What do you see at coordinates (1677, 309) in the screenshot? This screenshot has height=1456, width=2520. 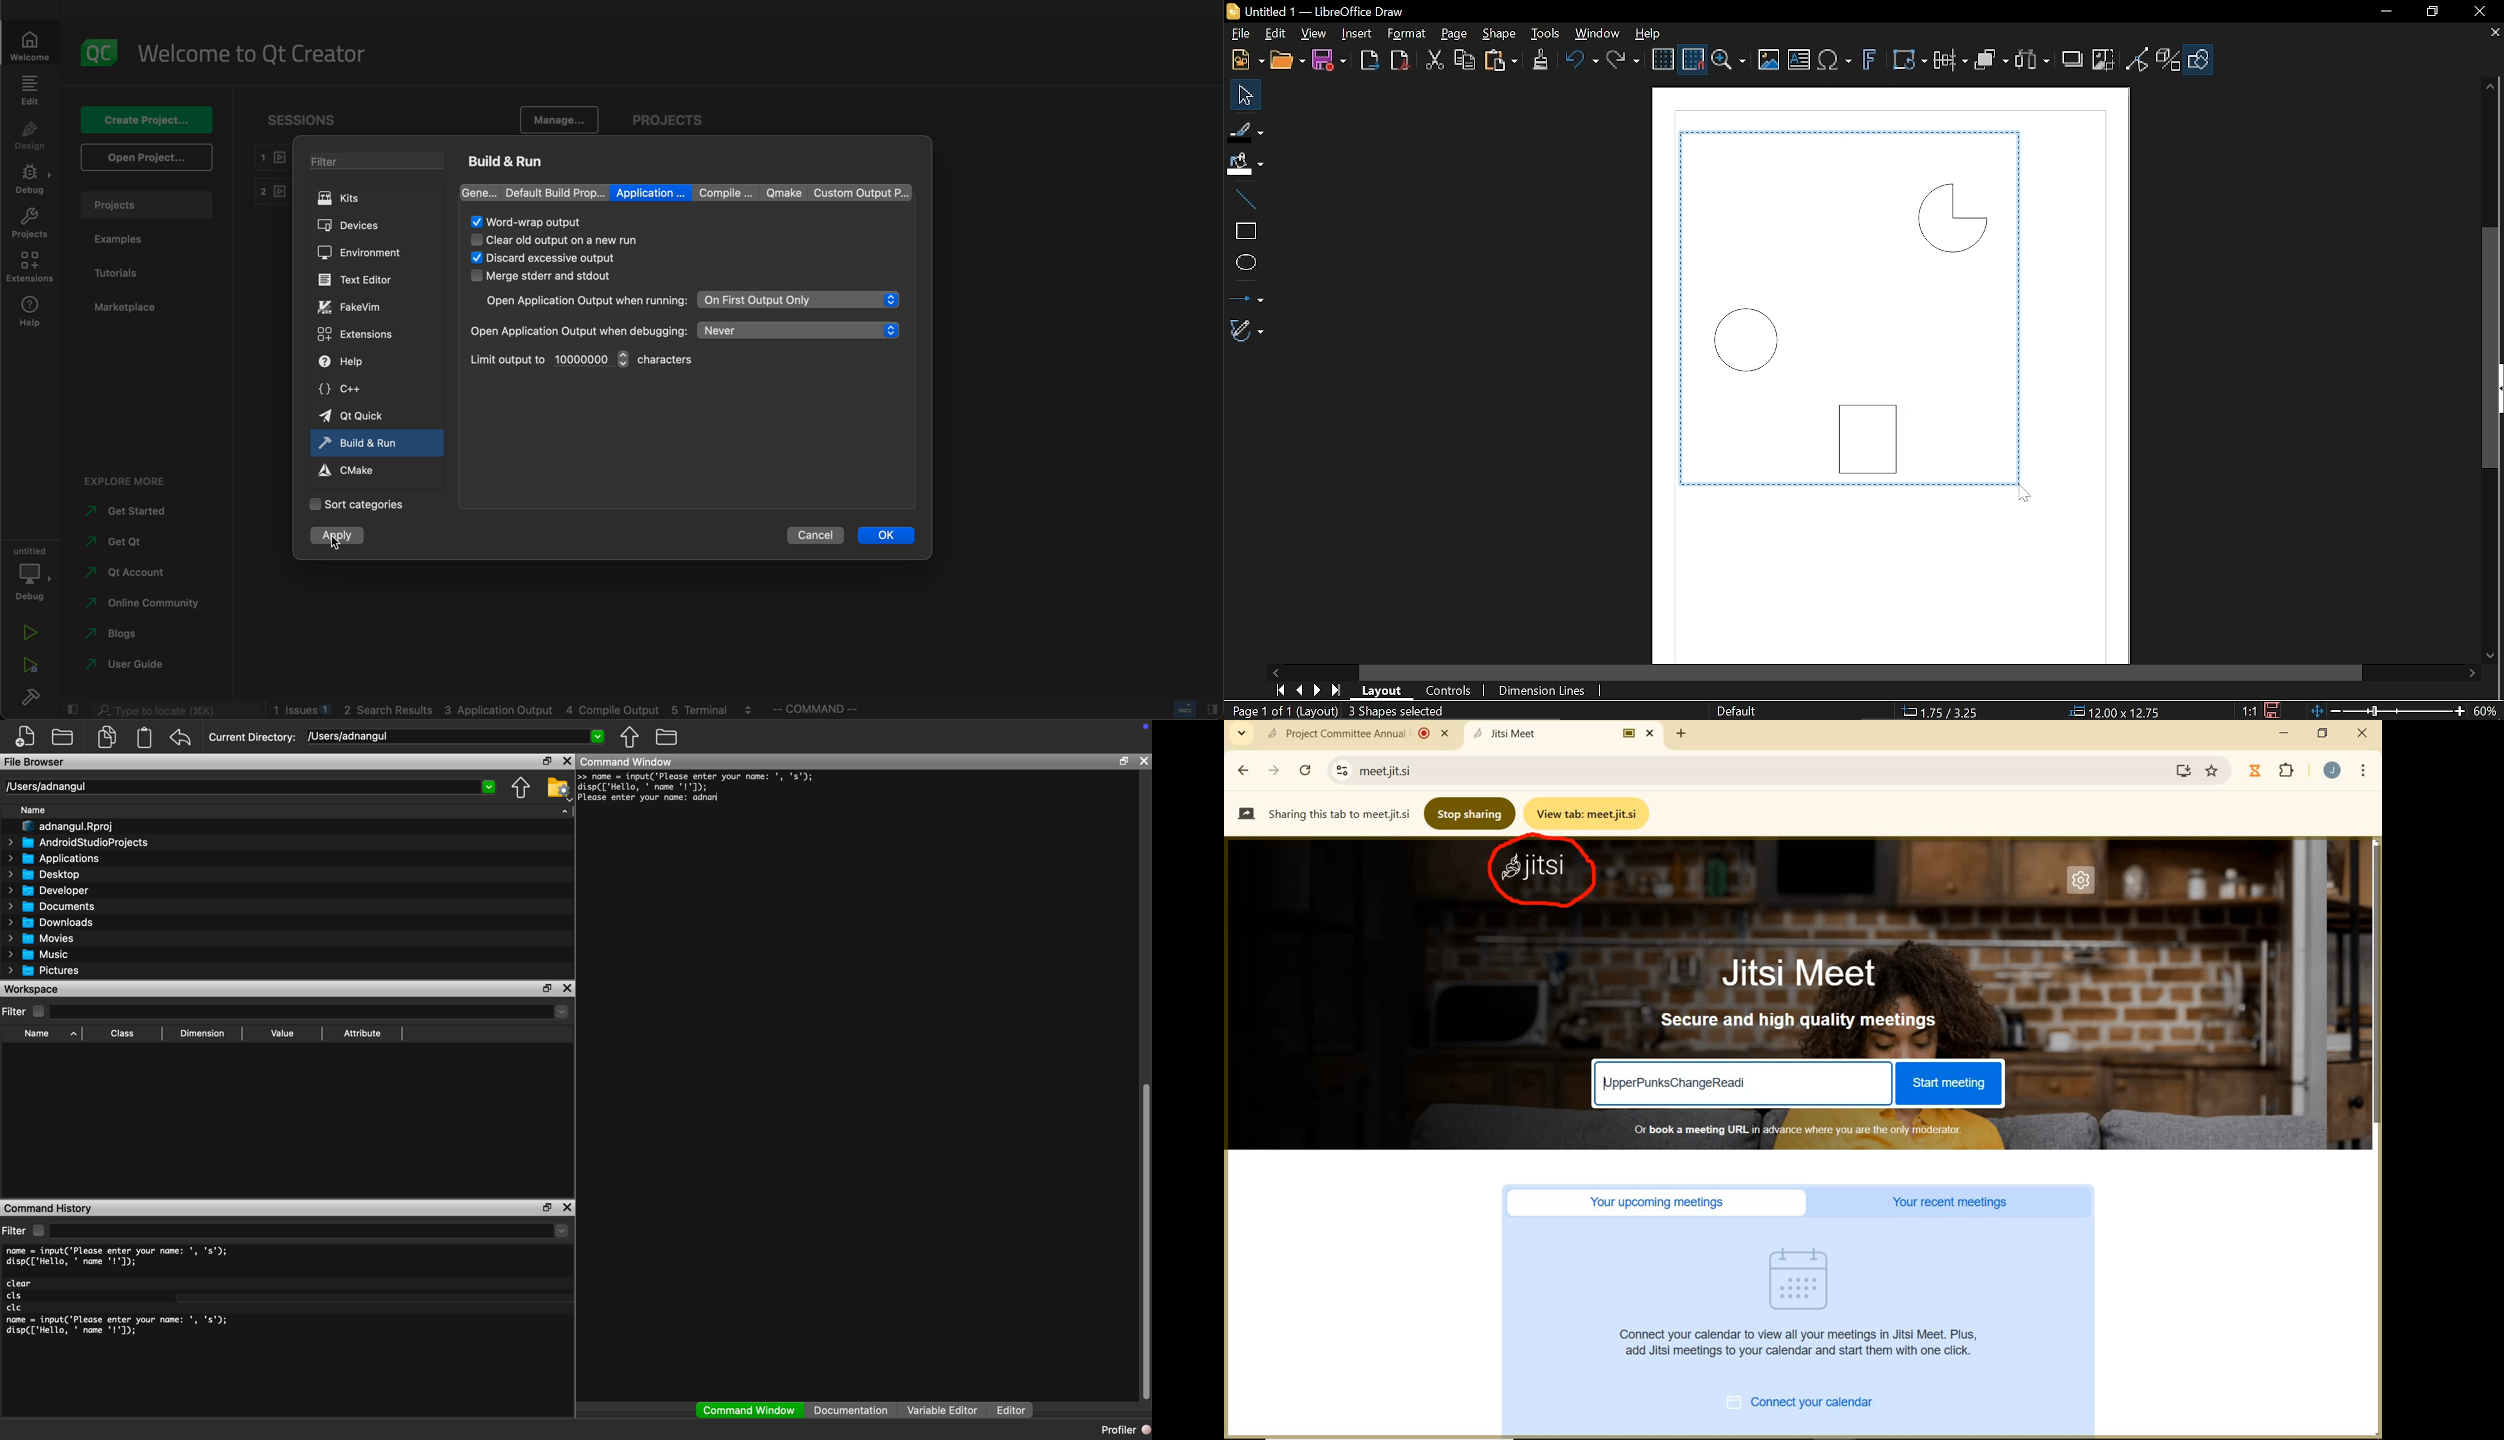 I see `Line around selected objects` at bounding box center [1677, 309].